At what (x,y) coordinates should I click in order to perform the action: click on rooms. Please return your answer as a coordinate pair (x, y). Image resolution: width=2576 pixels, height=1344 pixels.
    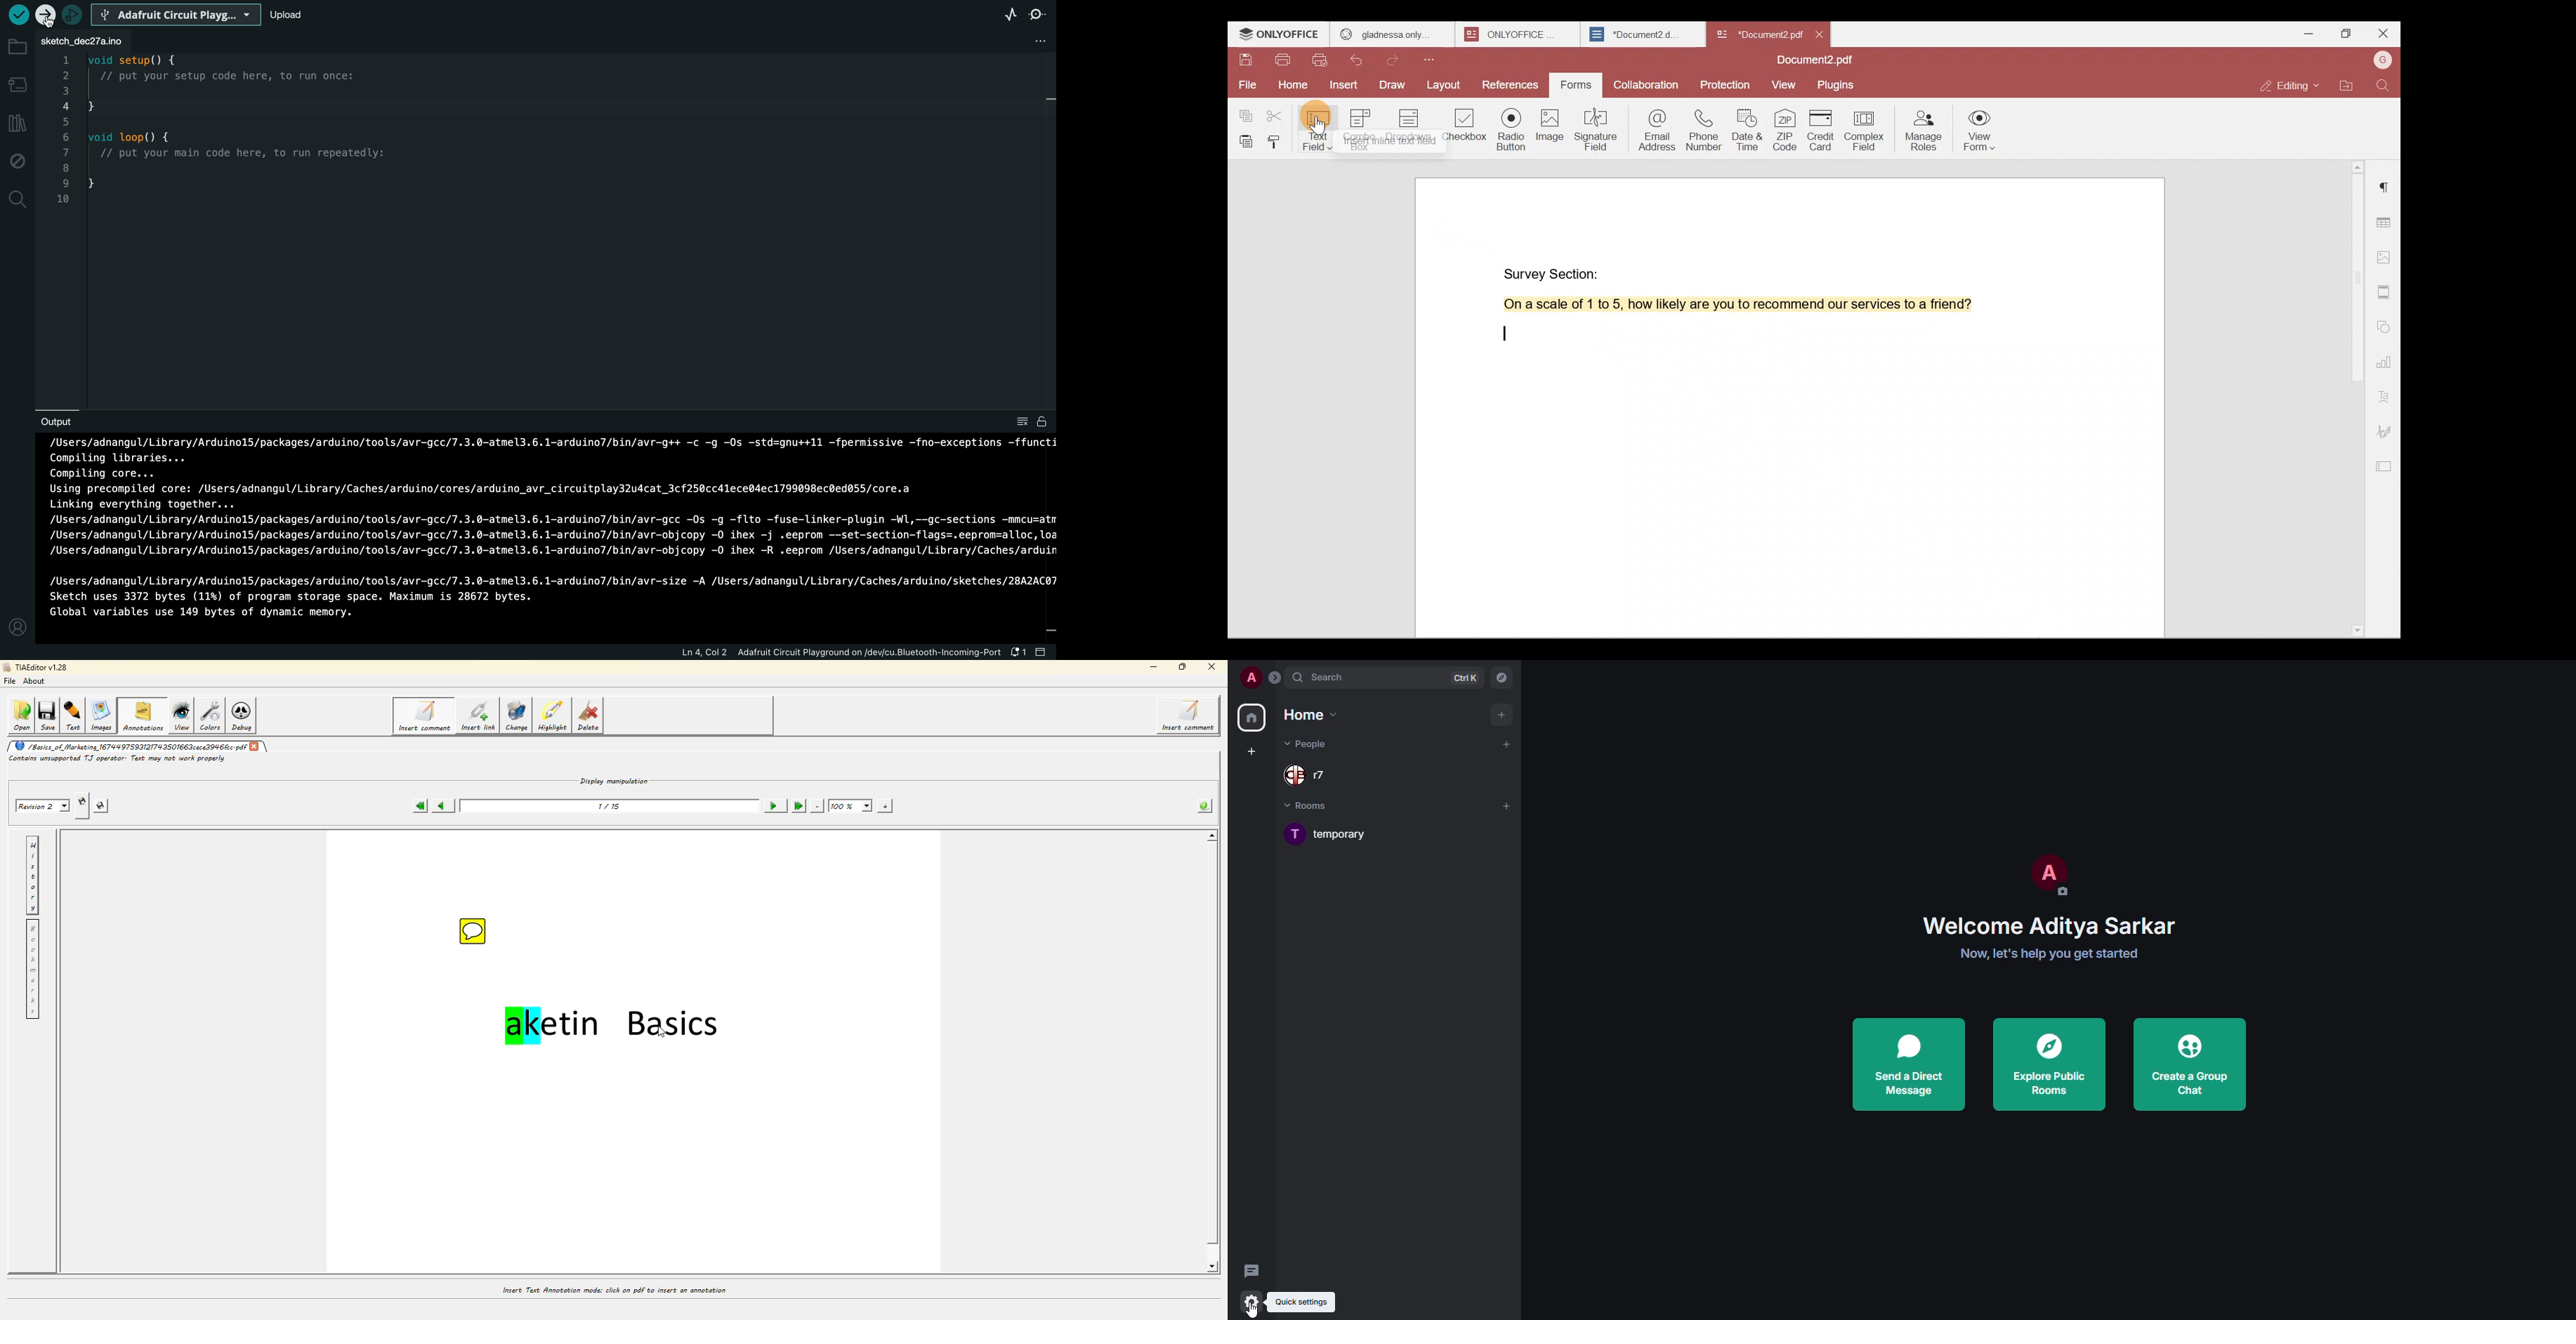
    Looking at the image, I should click on (1314, 807).